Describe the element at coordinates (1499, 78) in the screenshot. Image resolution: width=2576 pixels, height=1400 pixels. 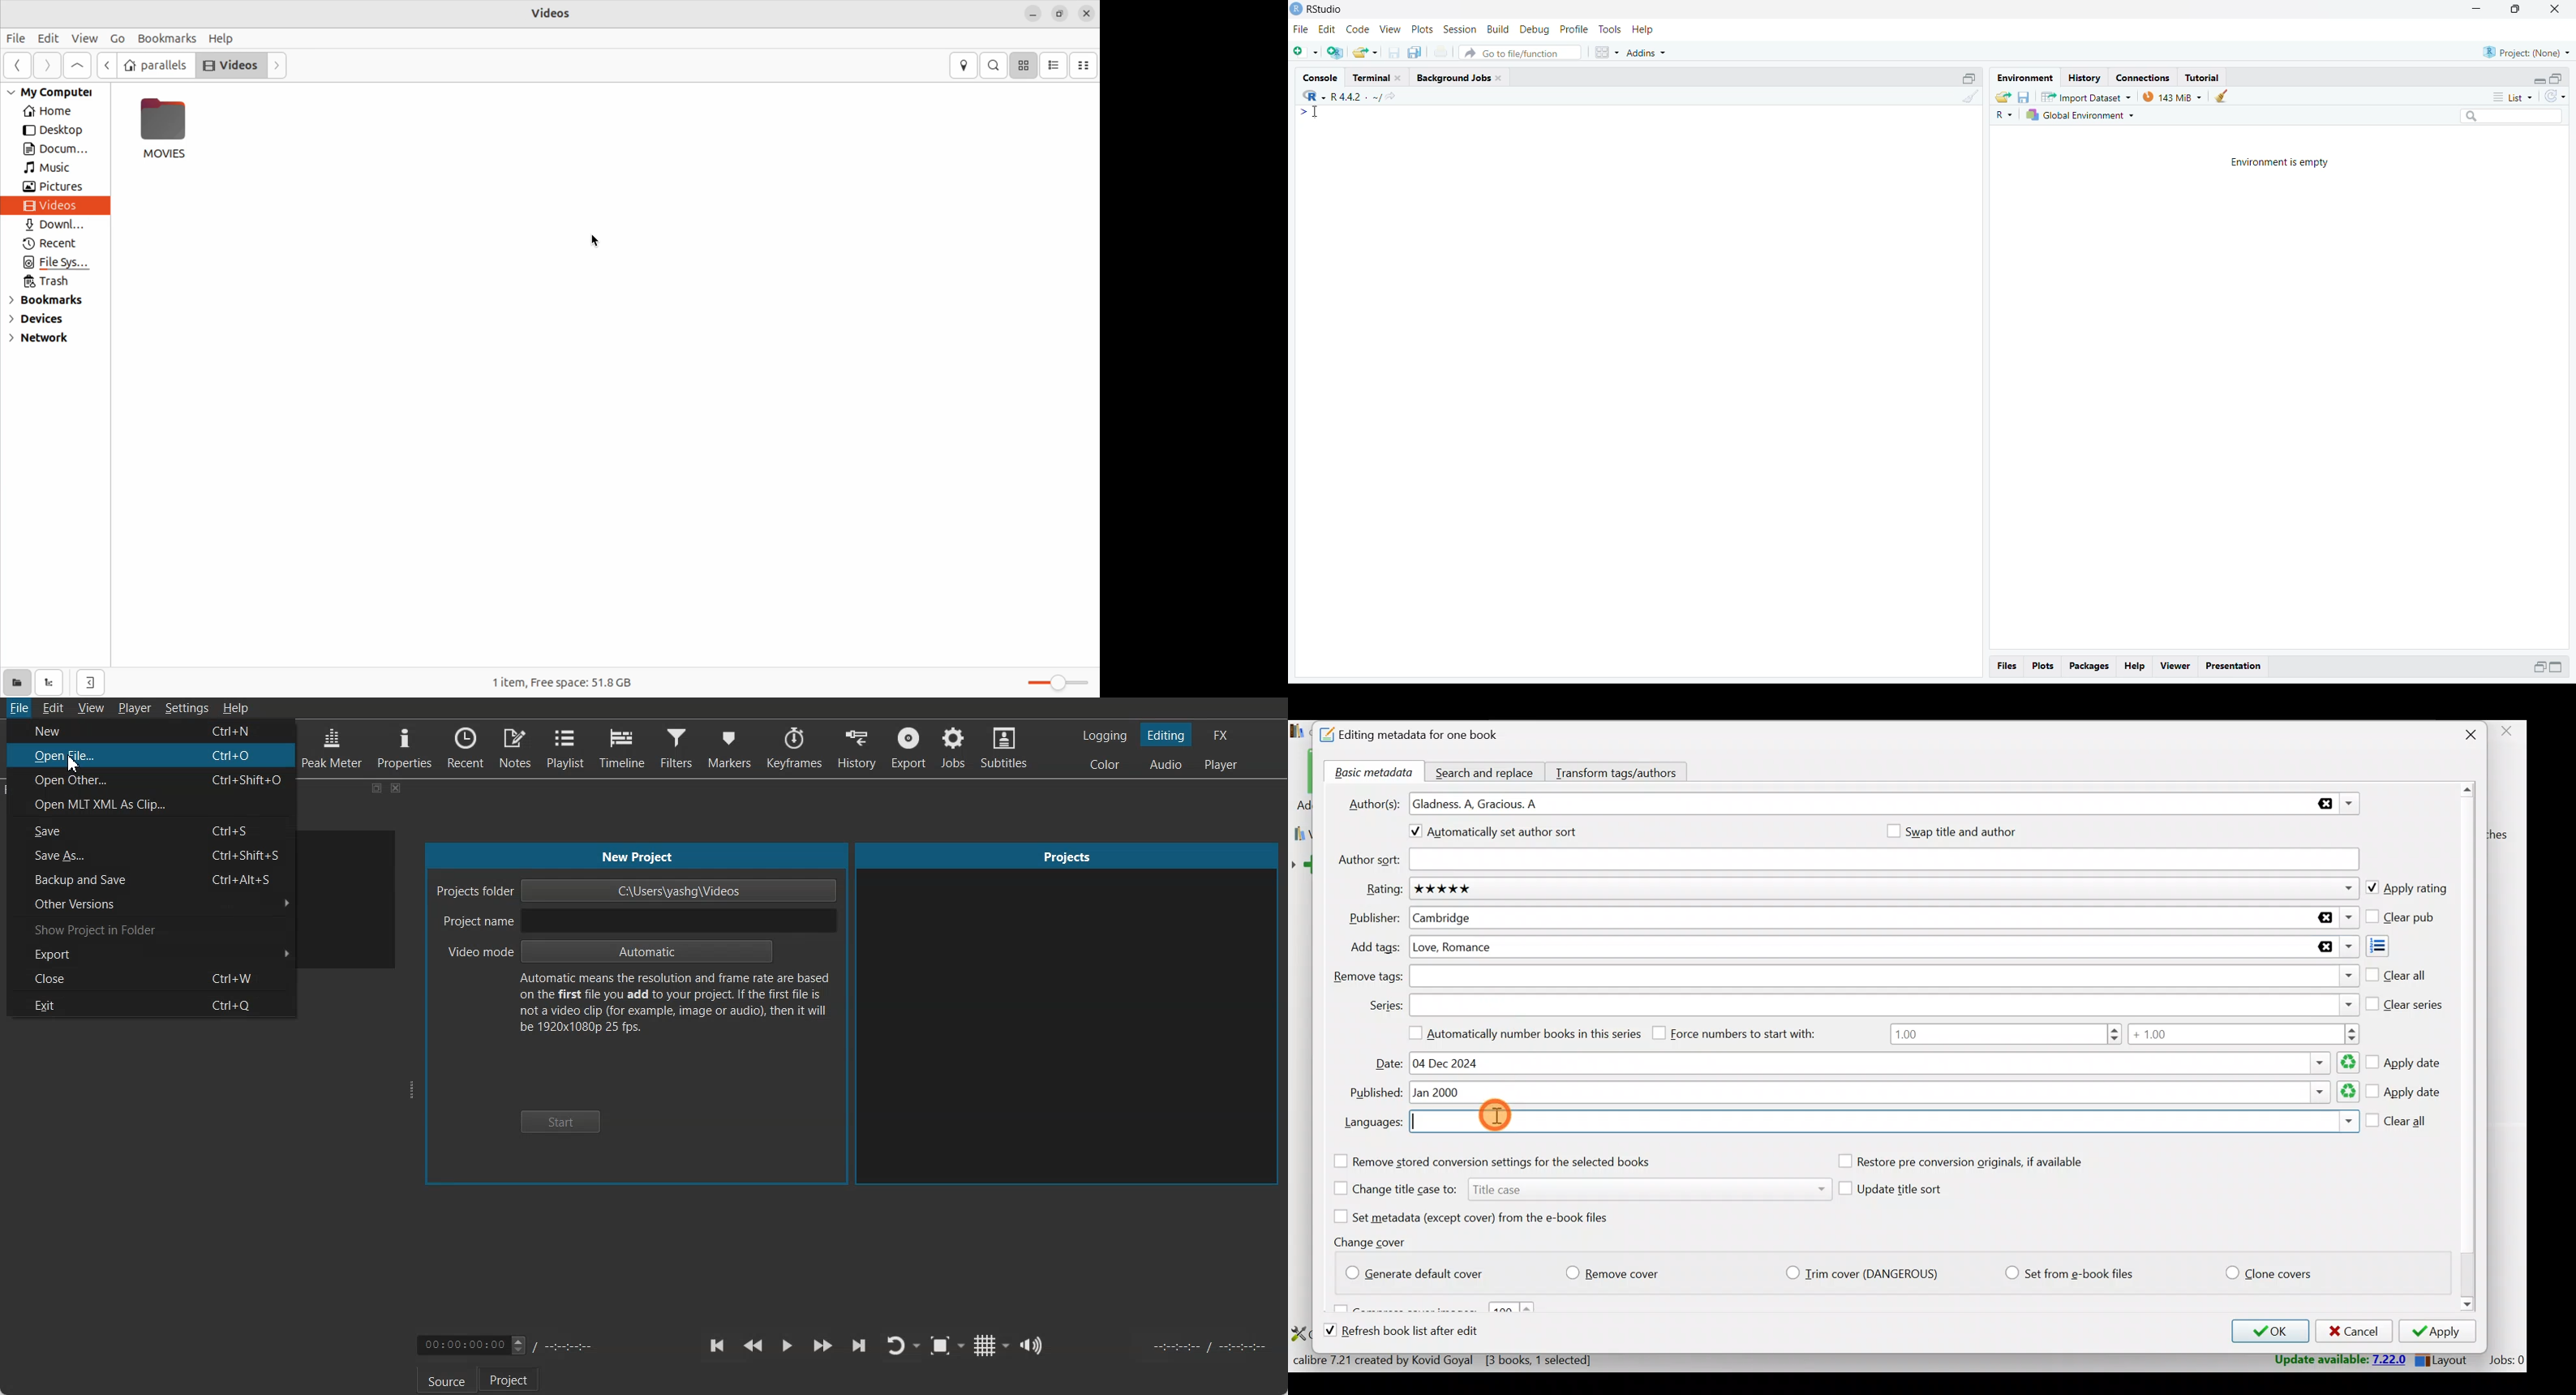
I see `close` at that location.